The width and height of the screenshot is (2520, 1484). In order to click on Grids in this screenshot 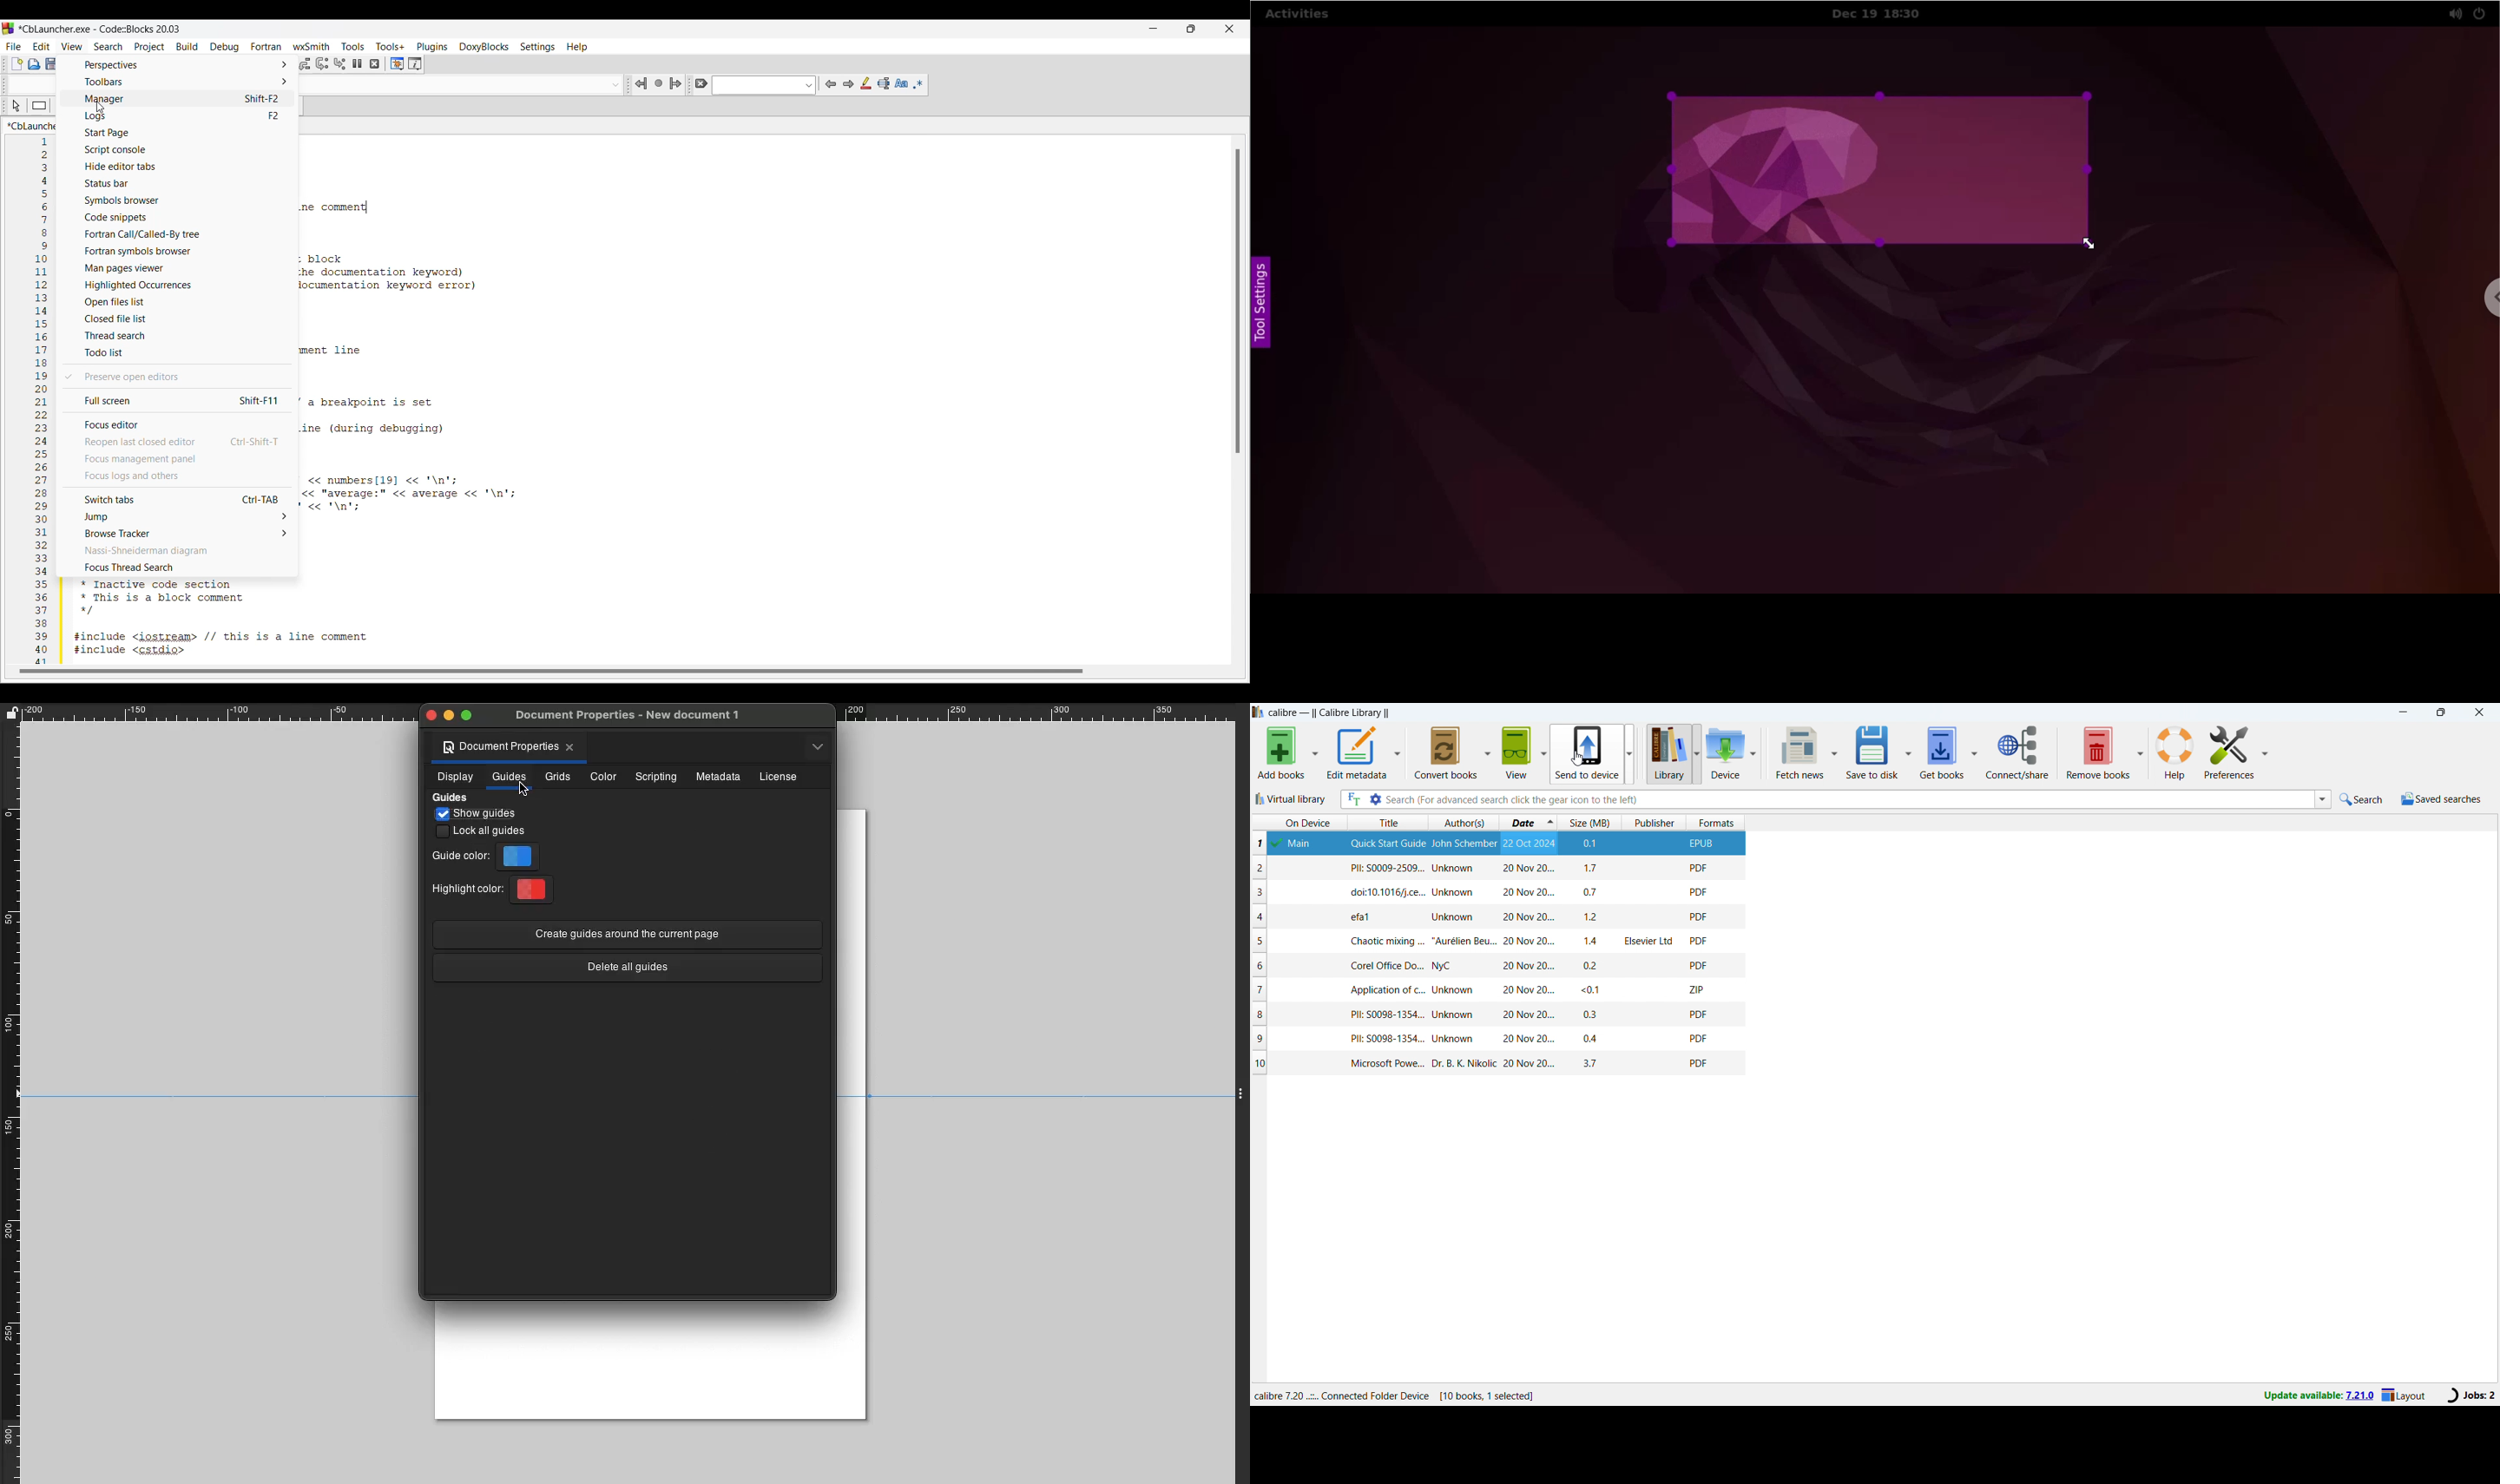, I will do `click(557, 777)`.